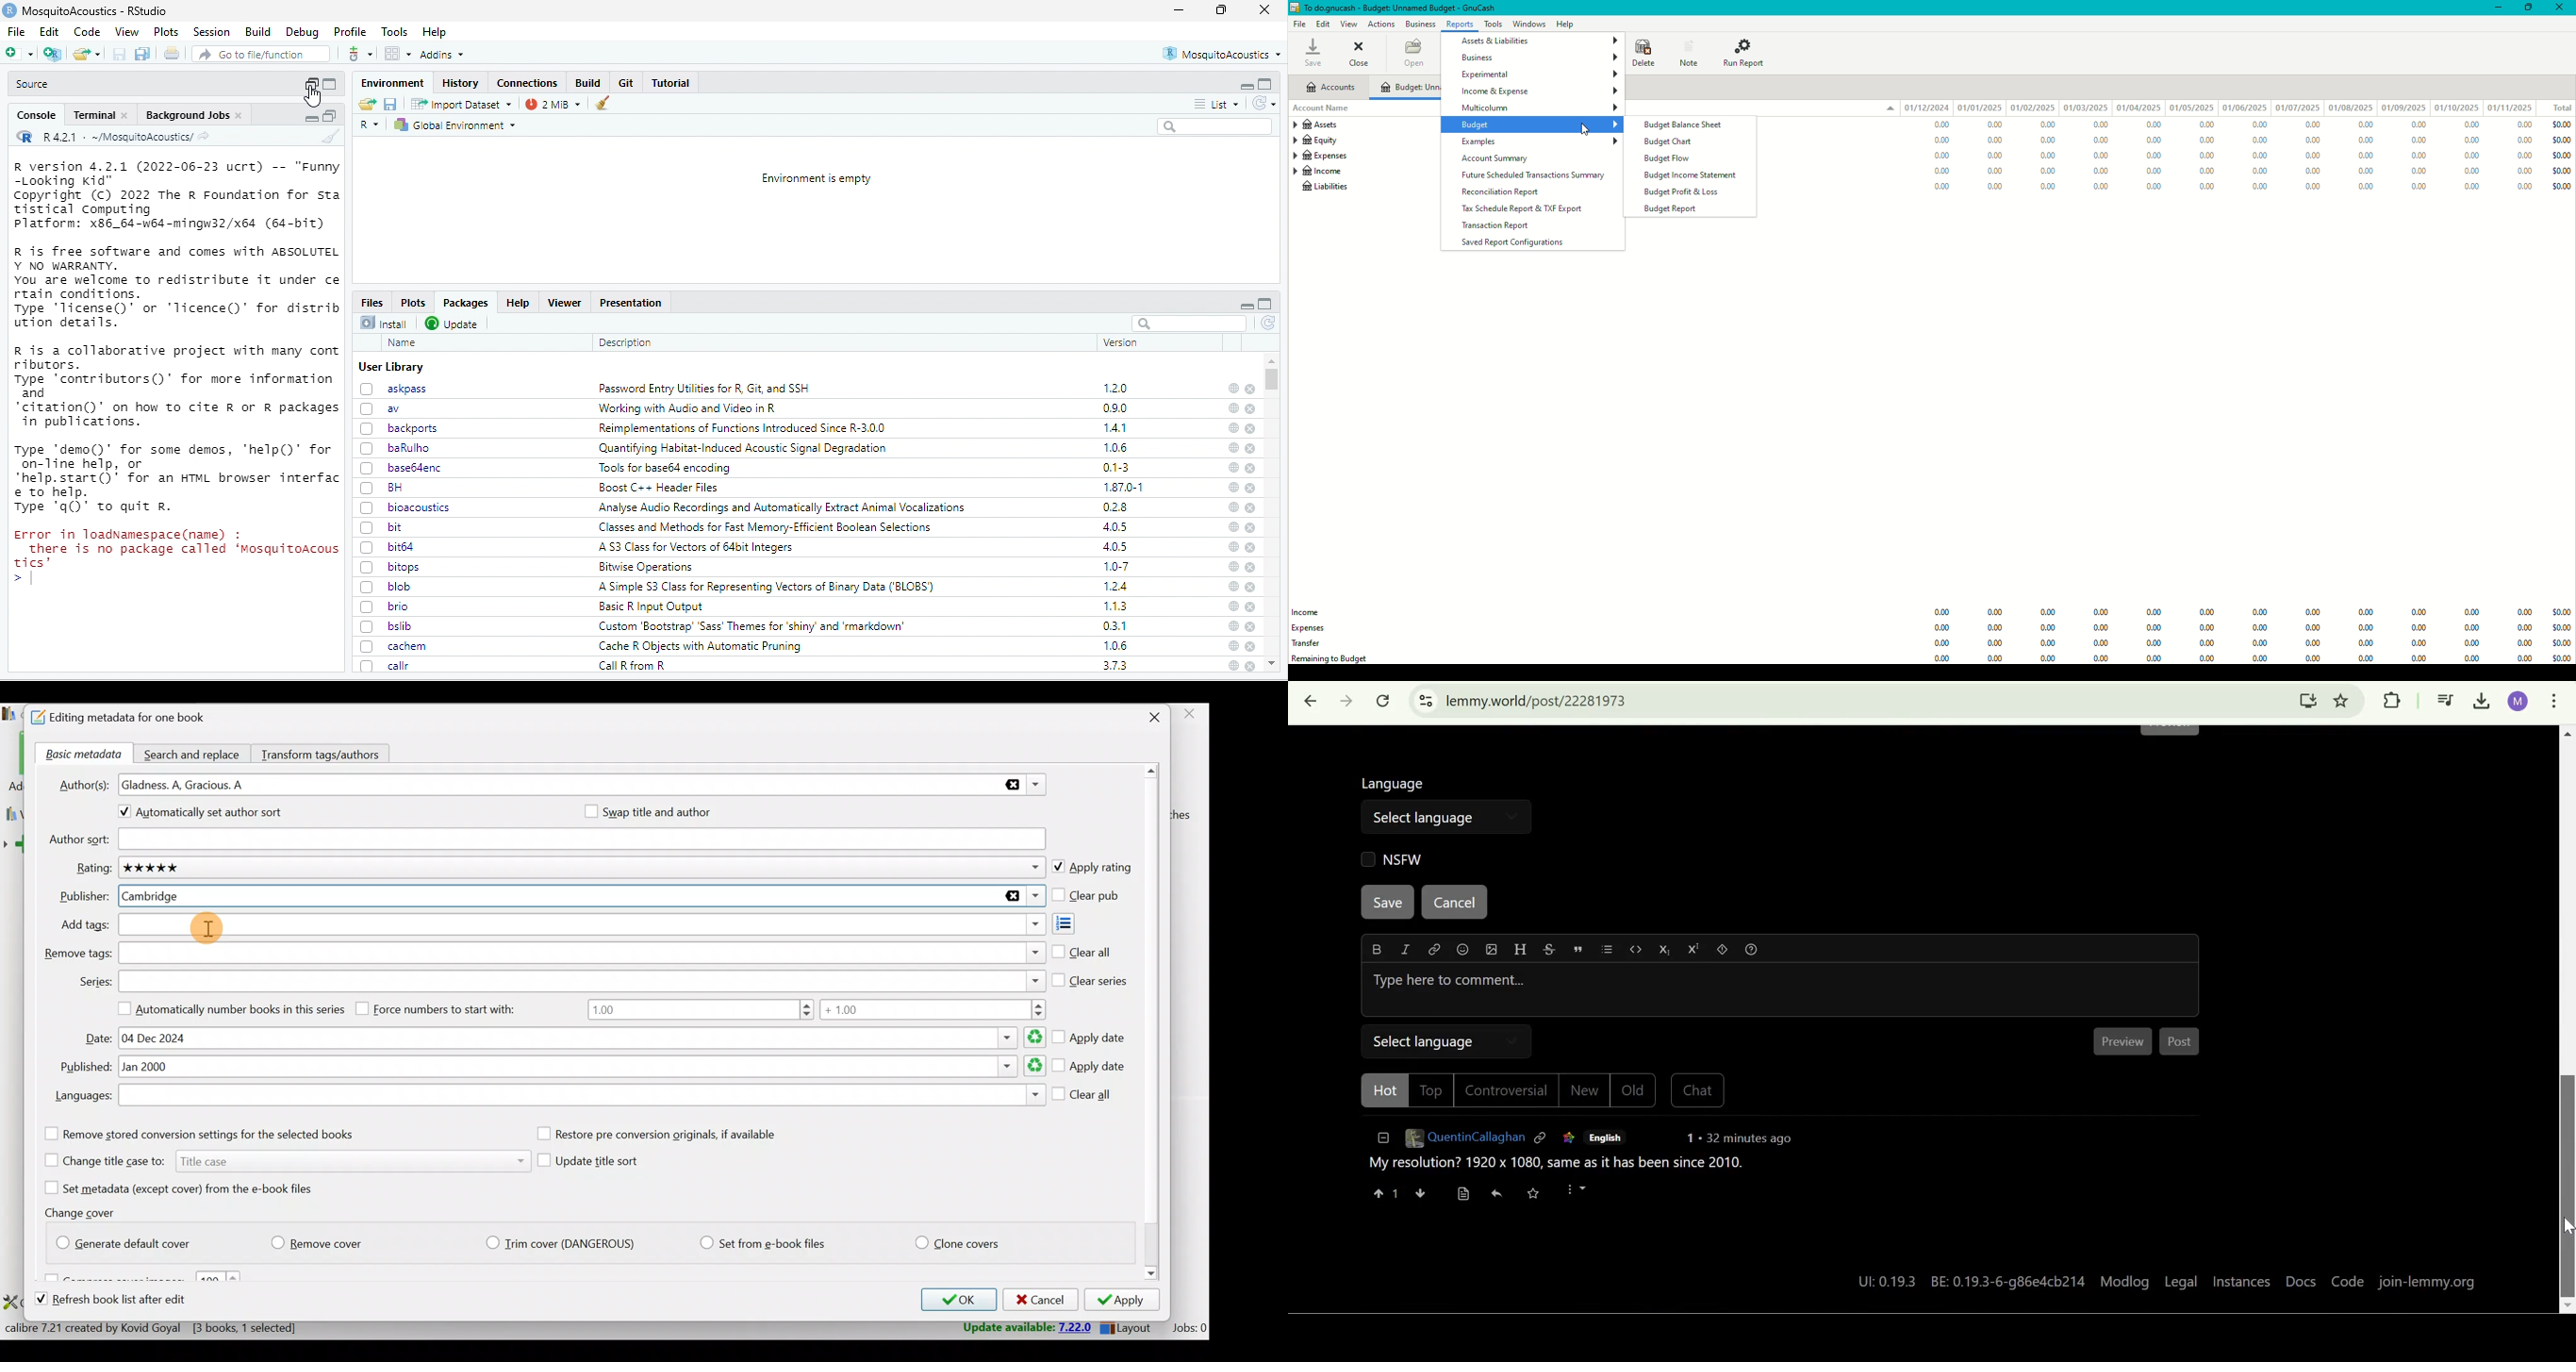 Image resolution: width=2576 pixels, height=1372 pixels. Describe the element at coordinates (437, 32) in the screenshot. I see `Help` at that location.